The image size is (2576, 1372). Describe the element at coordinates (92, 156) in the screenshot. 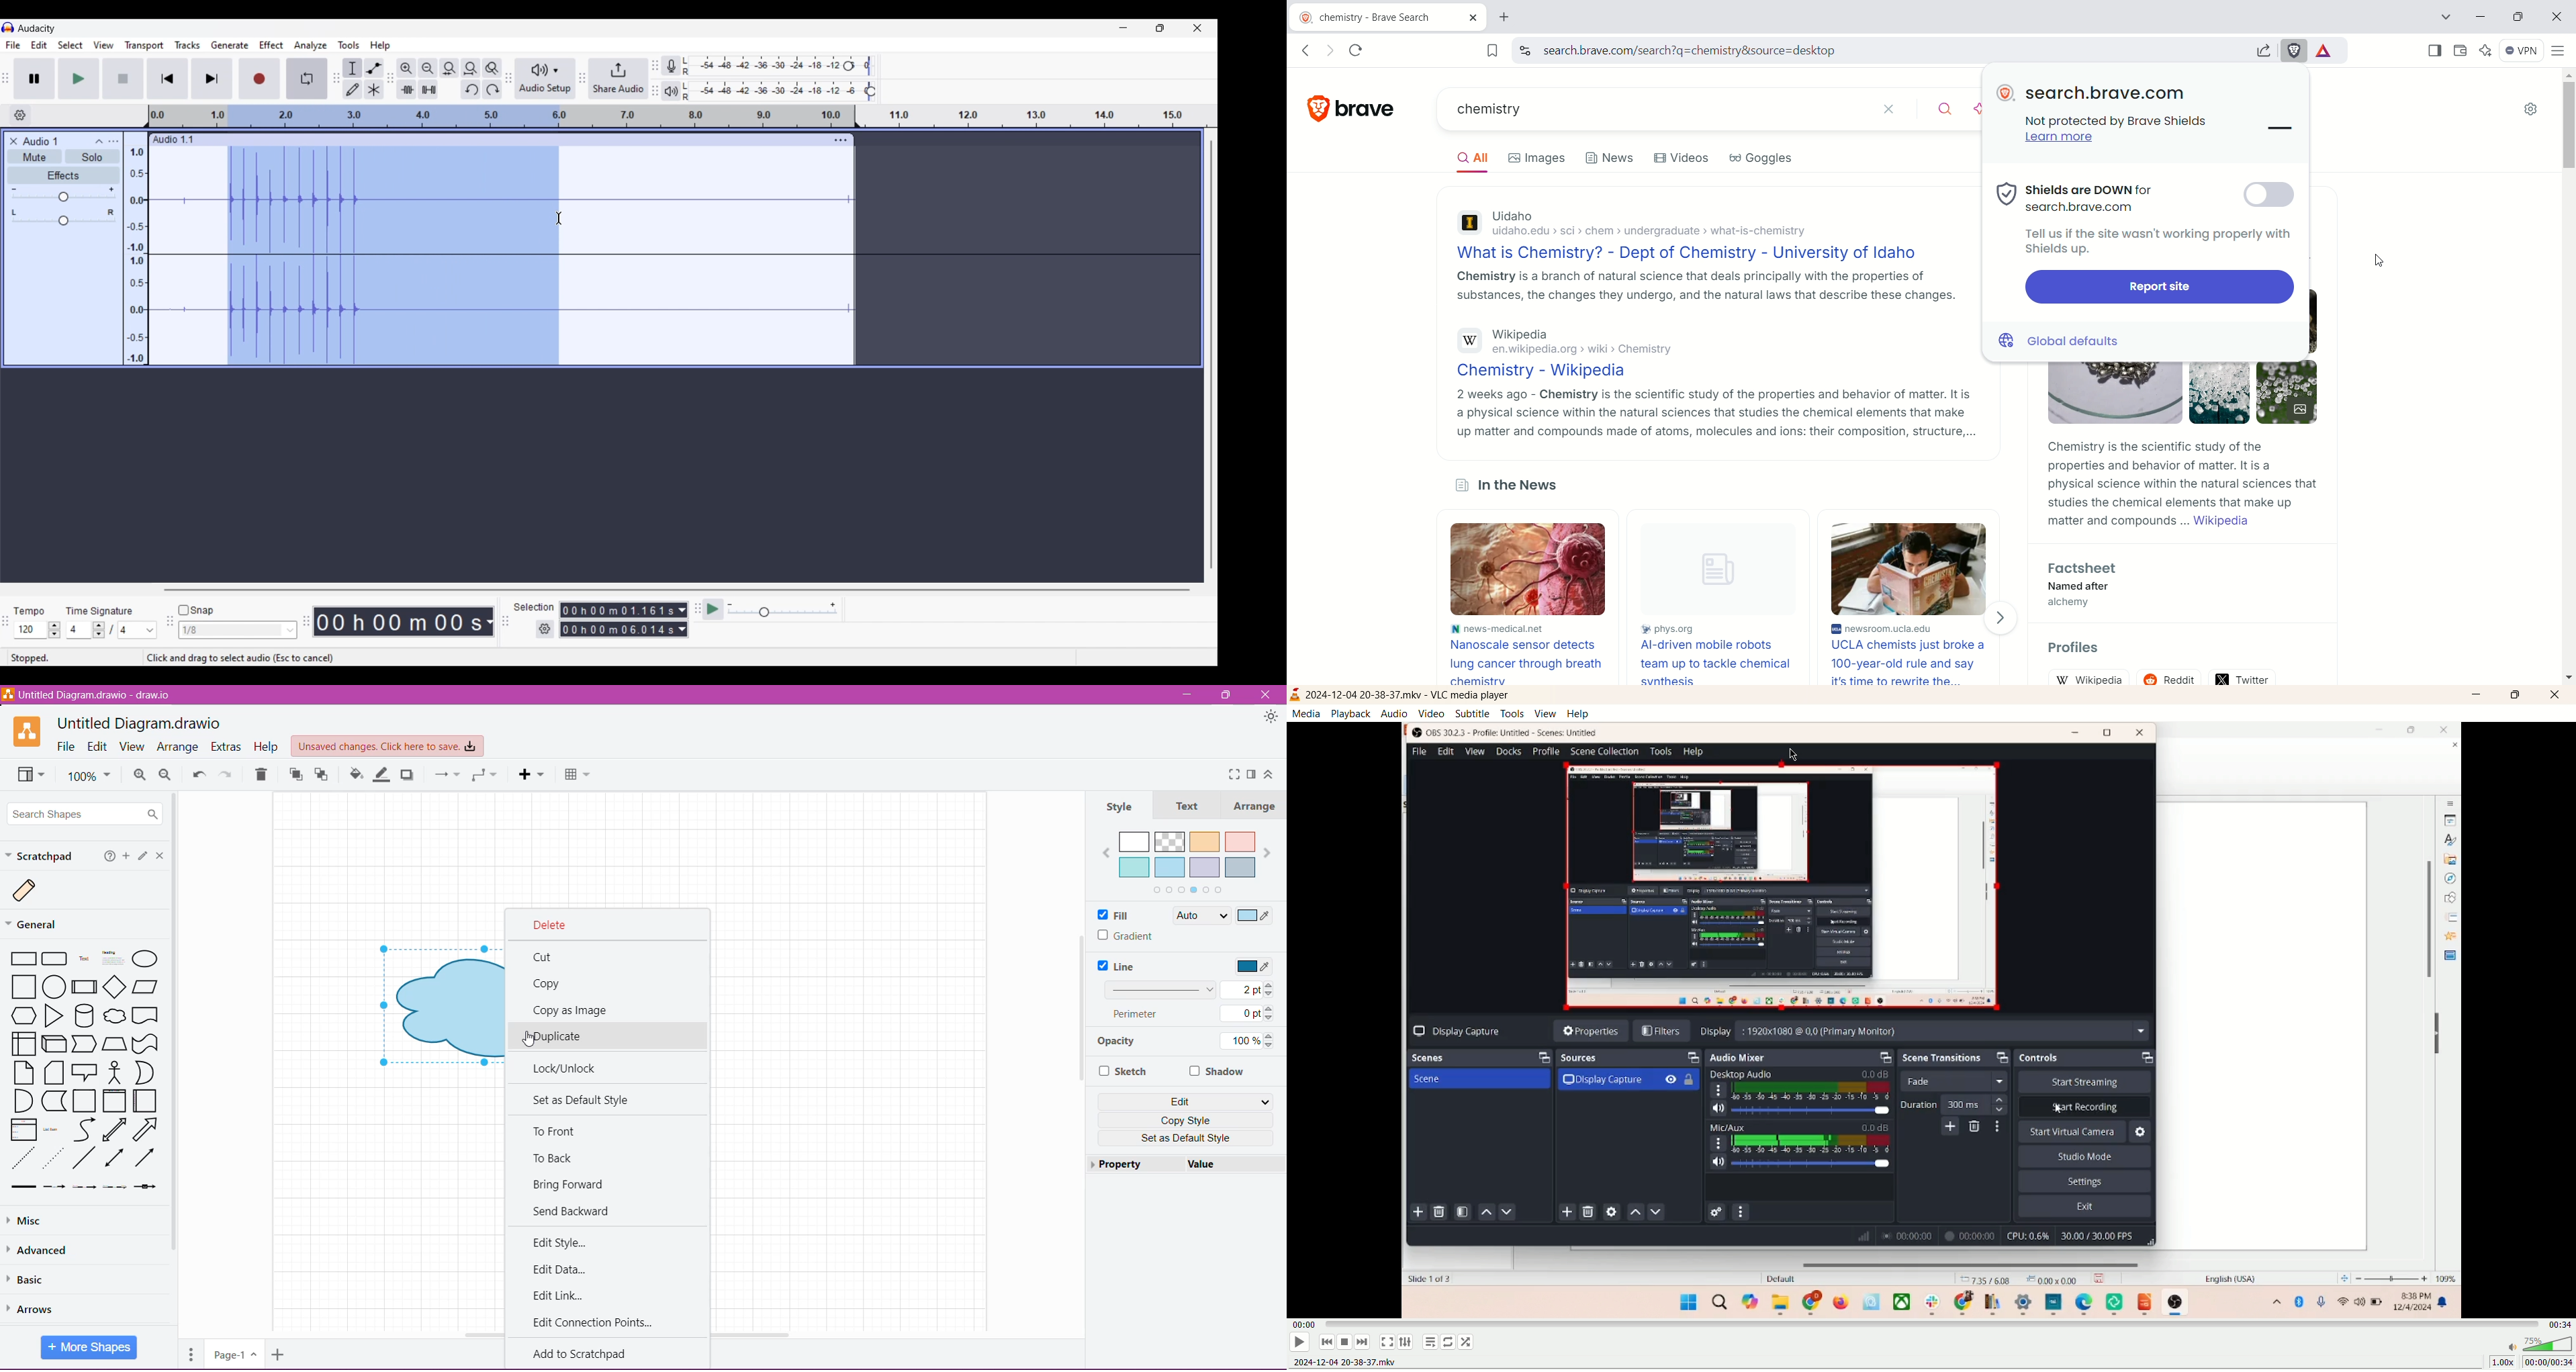

I see `Solo` at that location.